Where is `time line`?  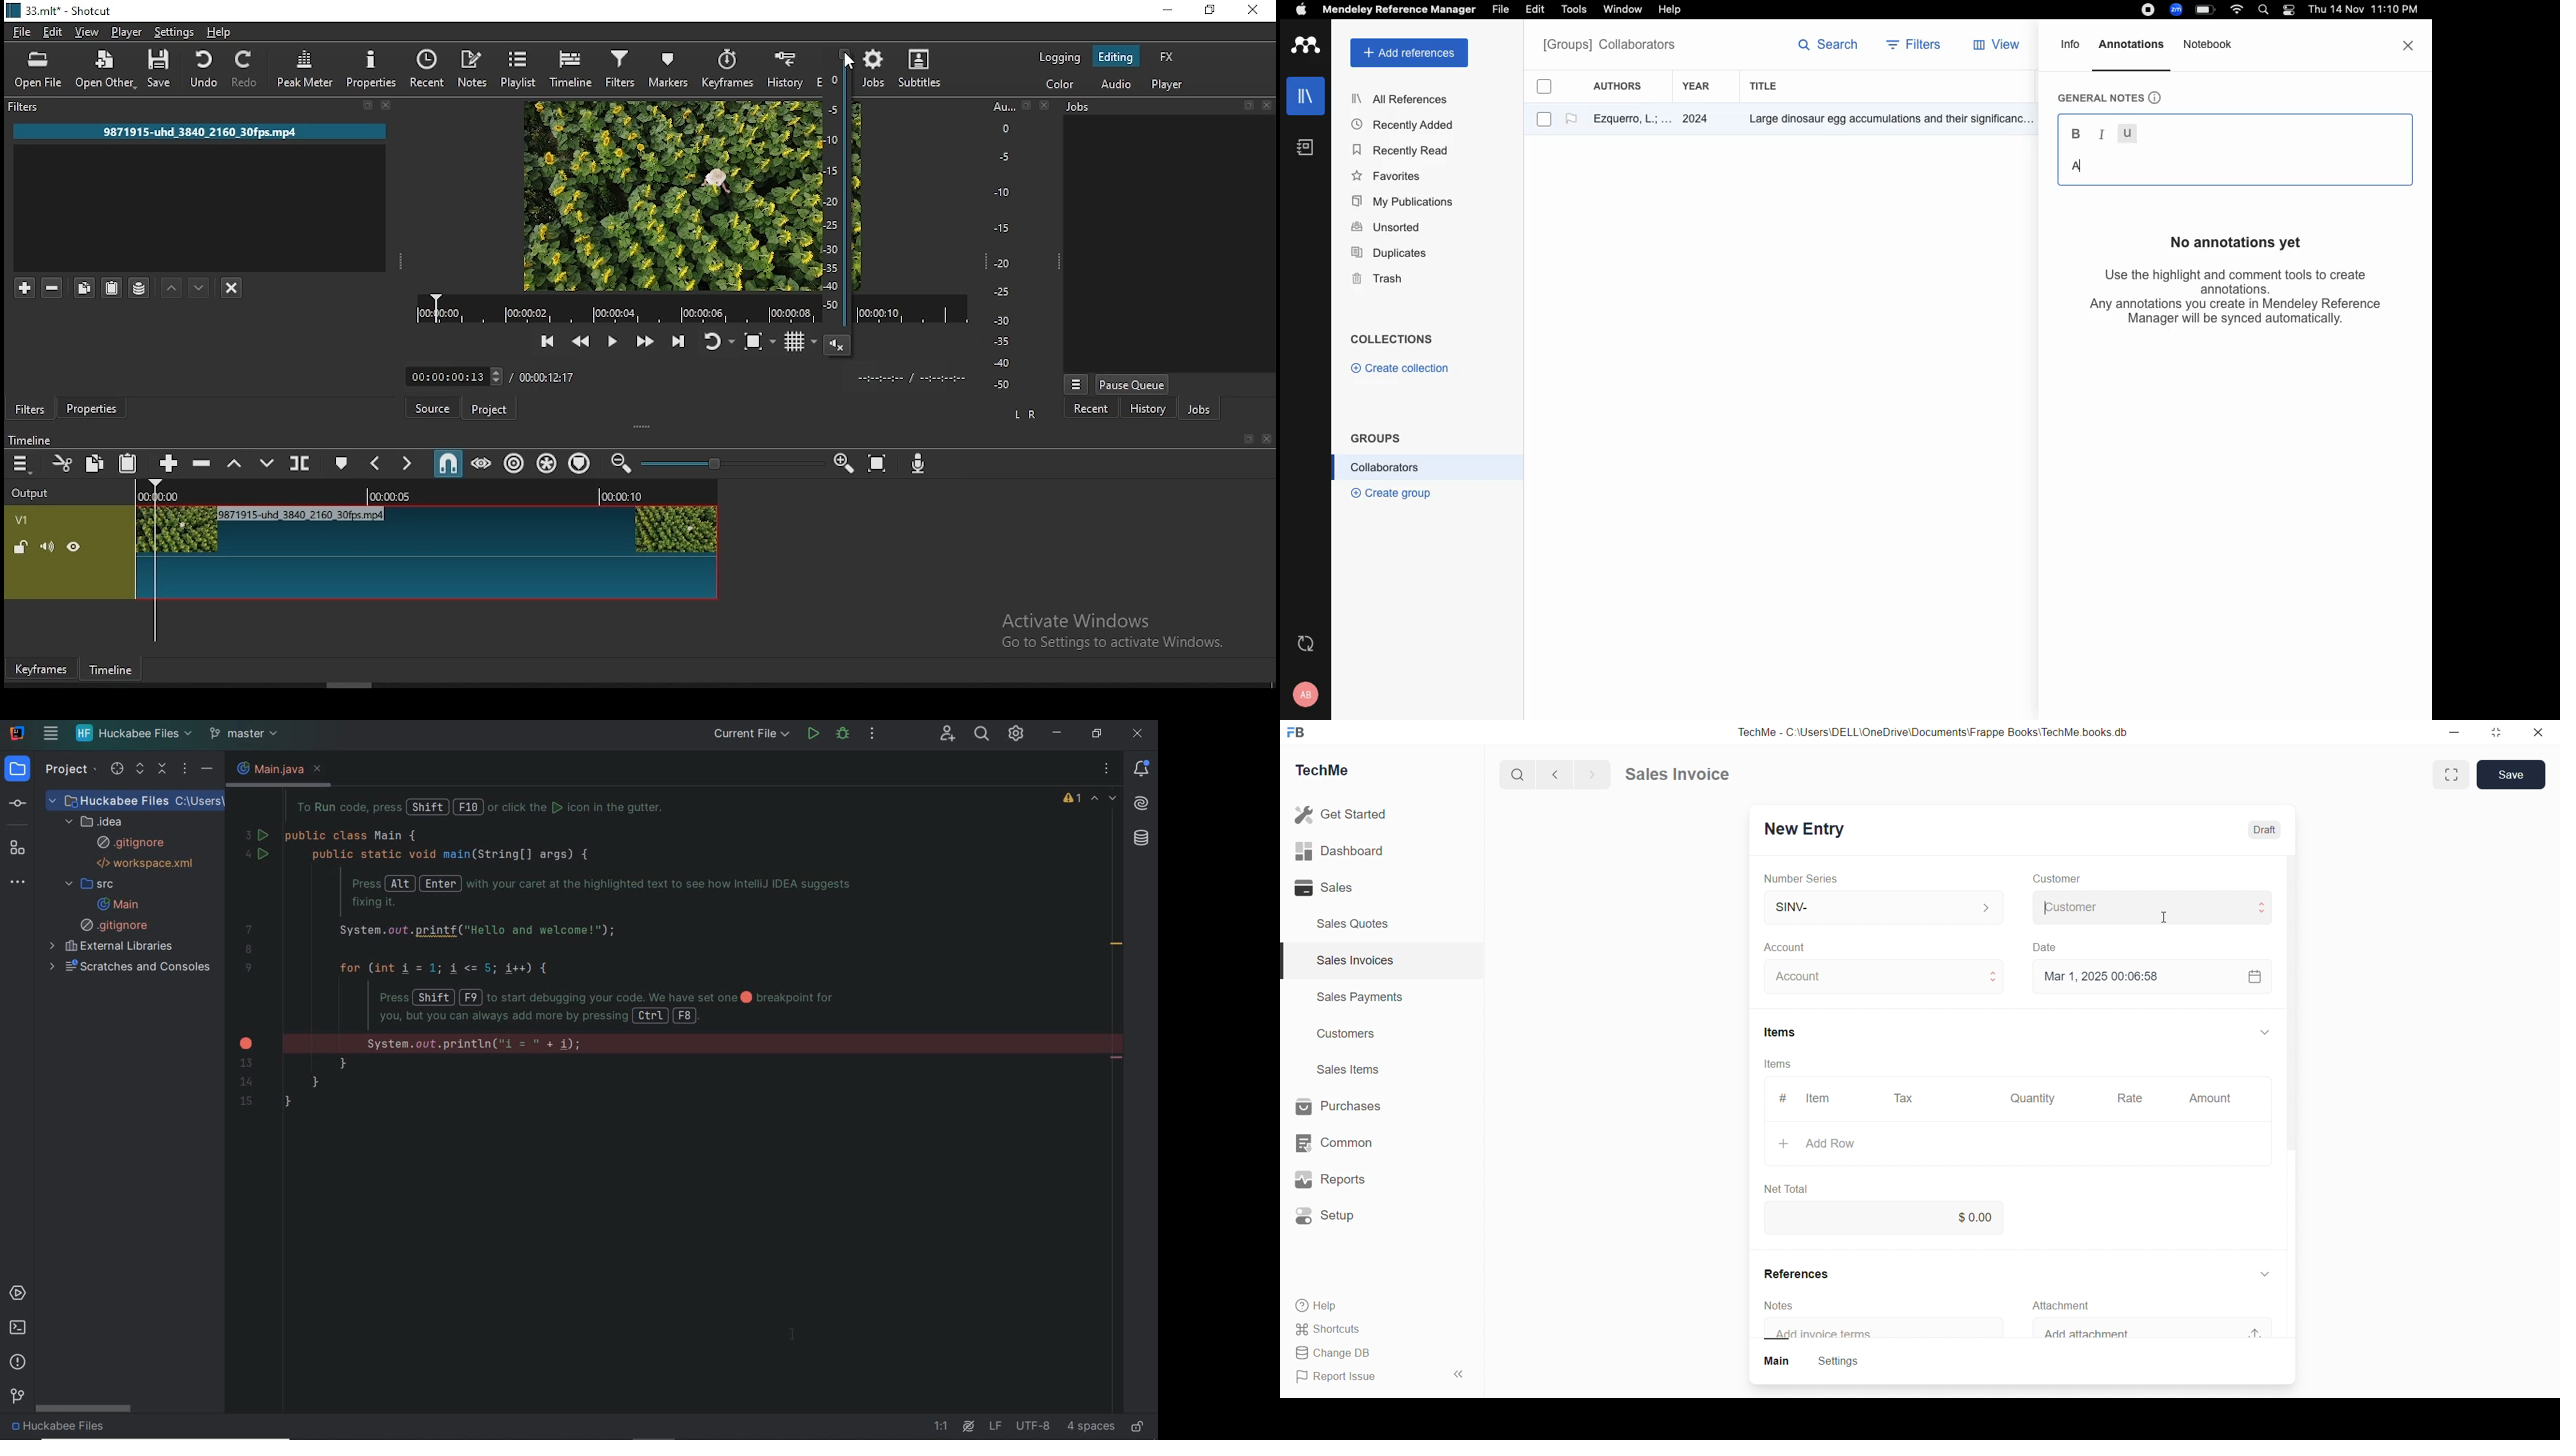 time line is located at coordinates (31, 438).